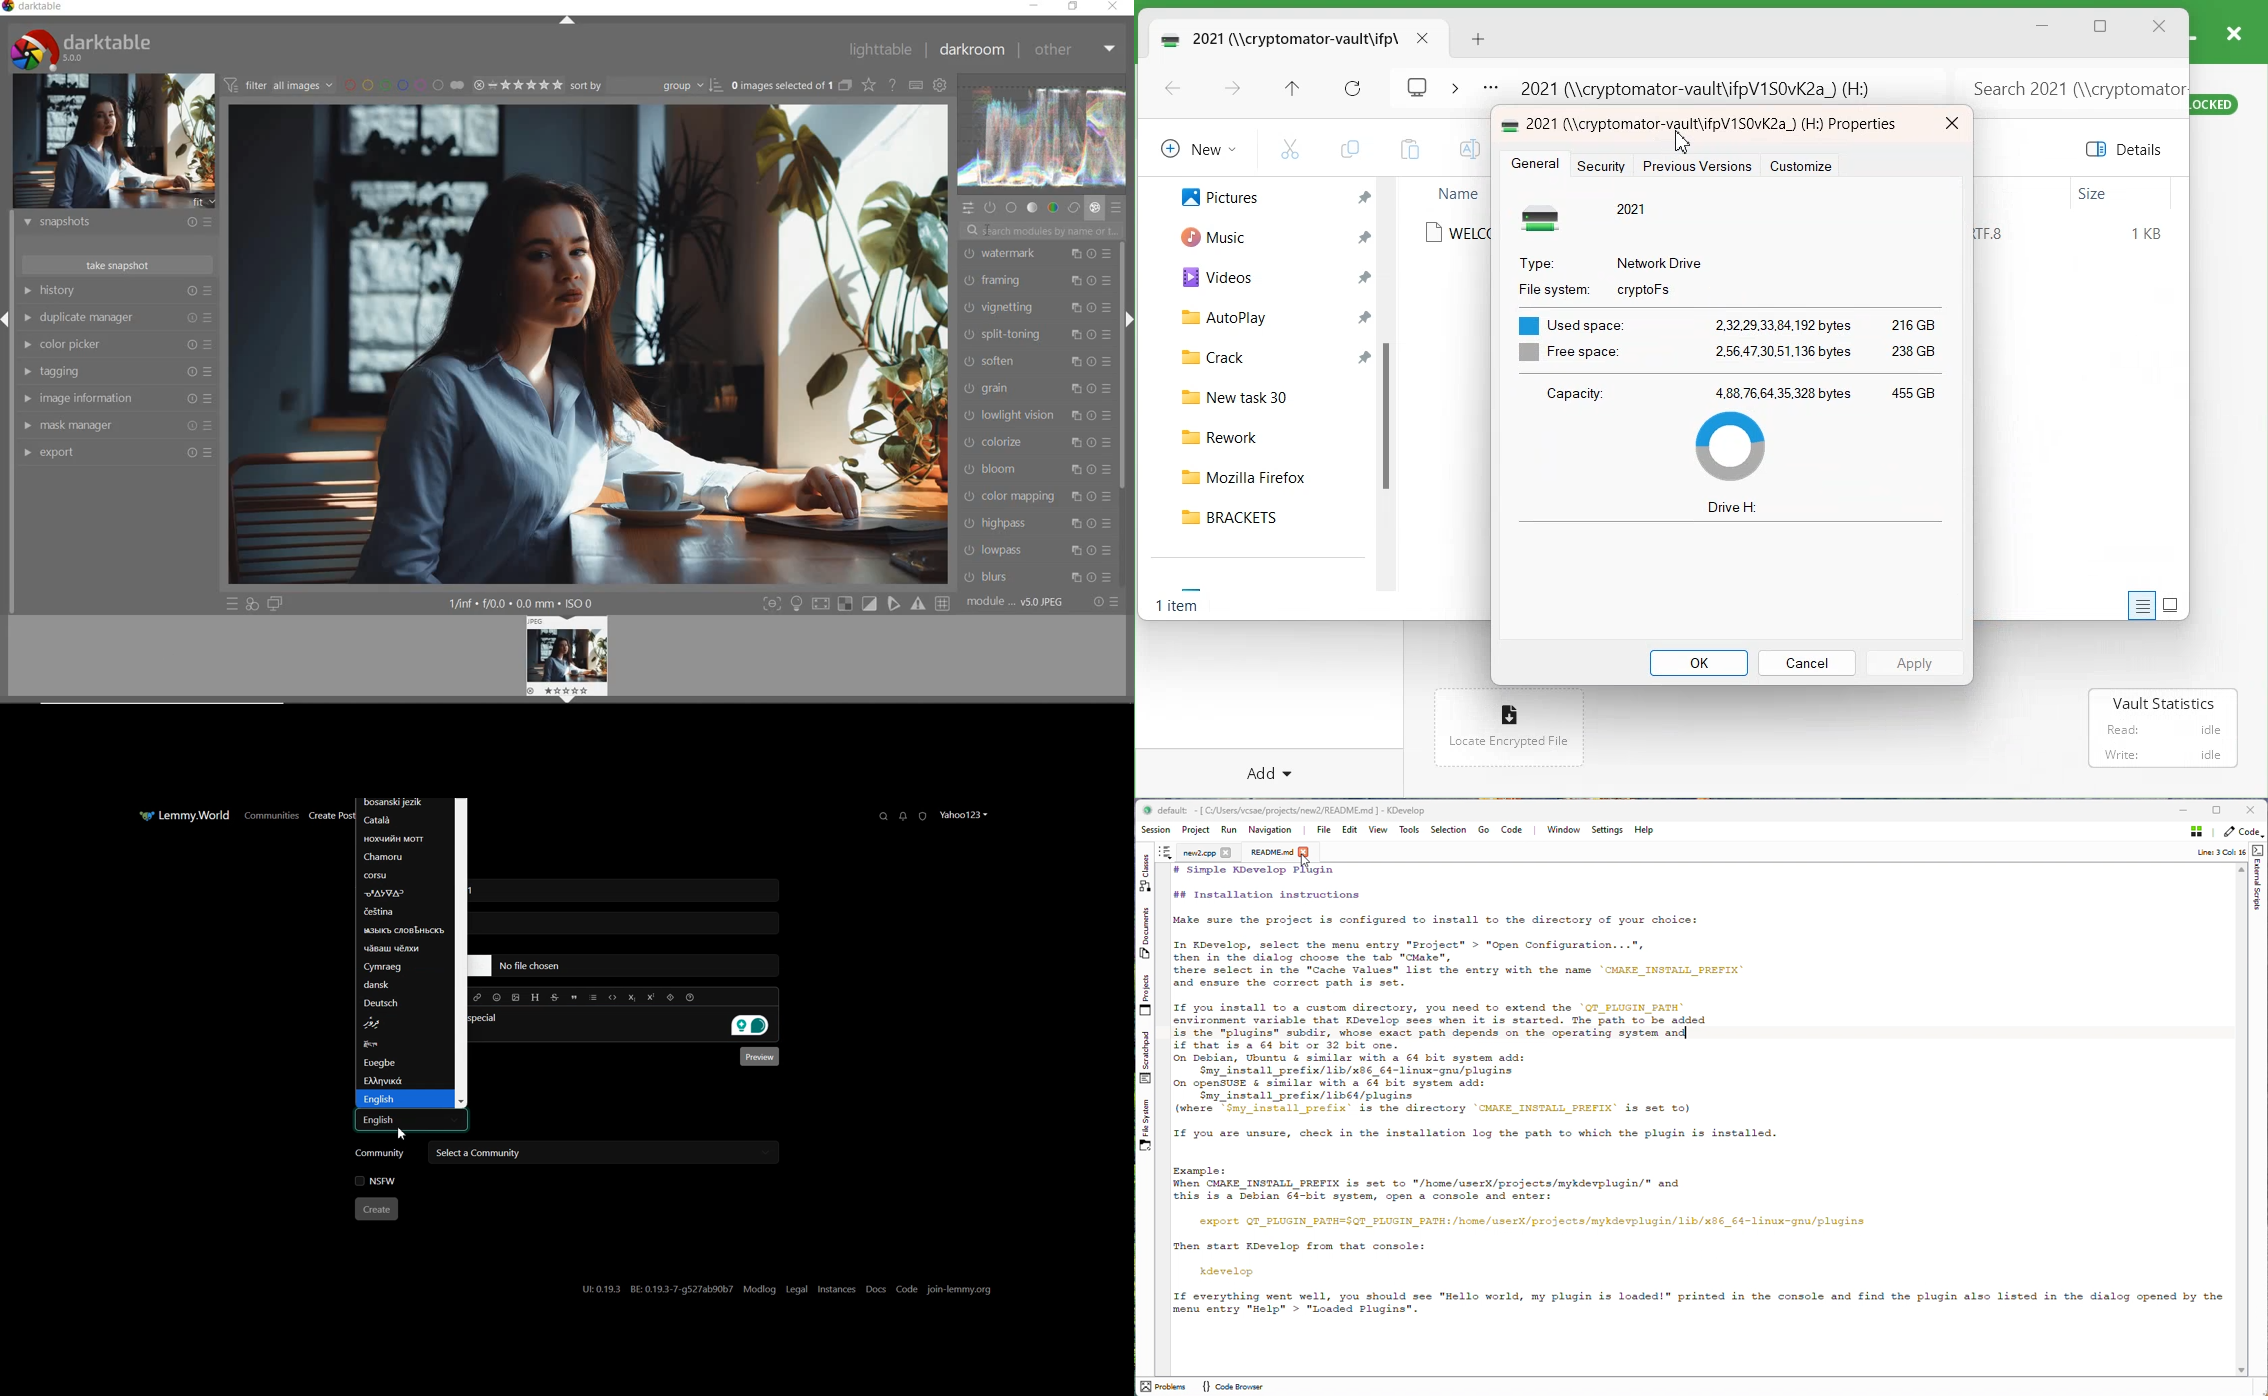  Describe the element at coordinates (1290, 148) in the screenshot. I see `Cut` at that location.